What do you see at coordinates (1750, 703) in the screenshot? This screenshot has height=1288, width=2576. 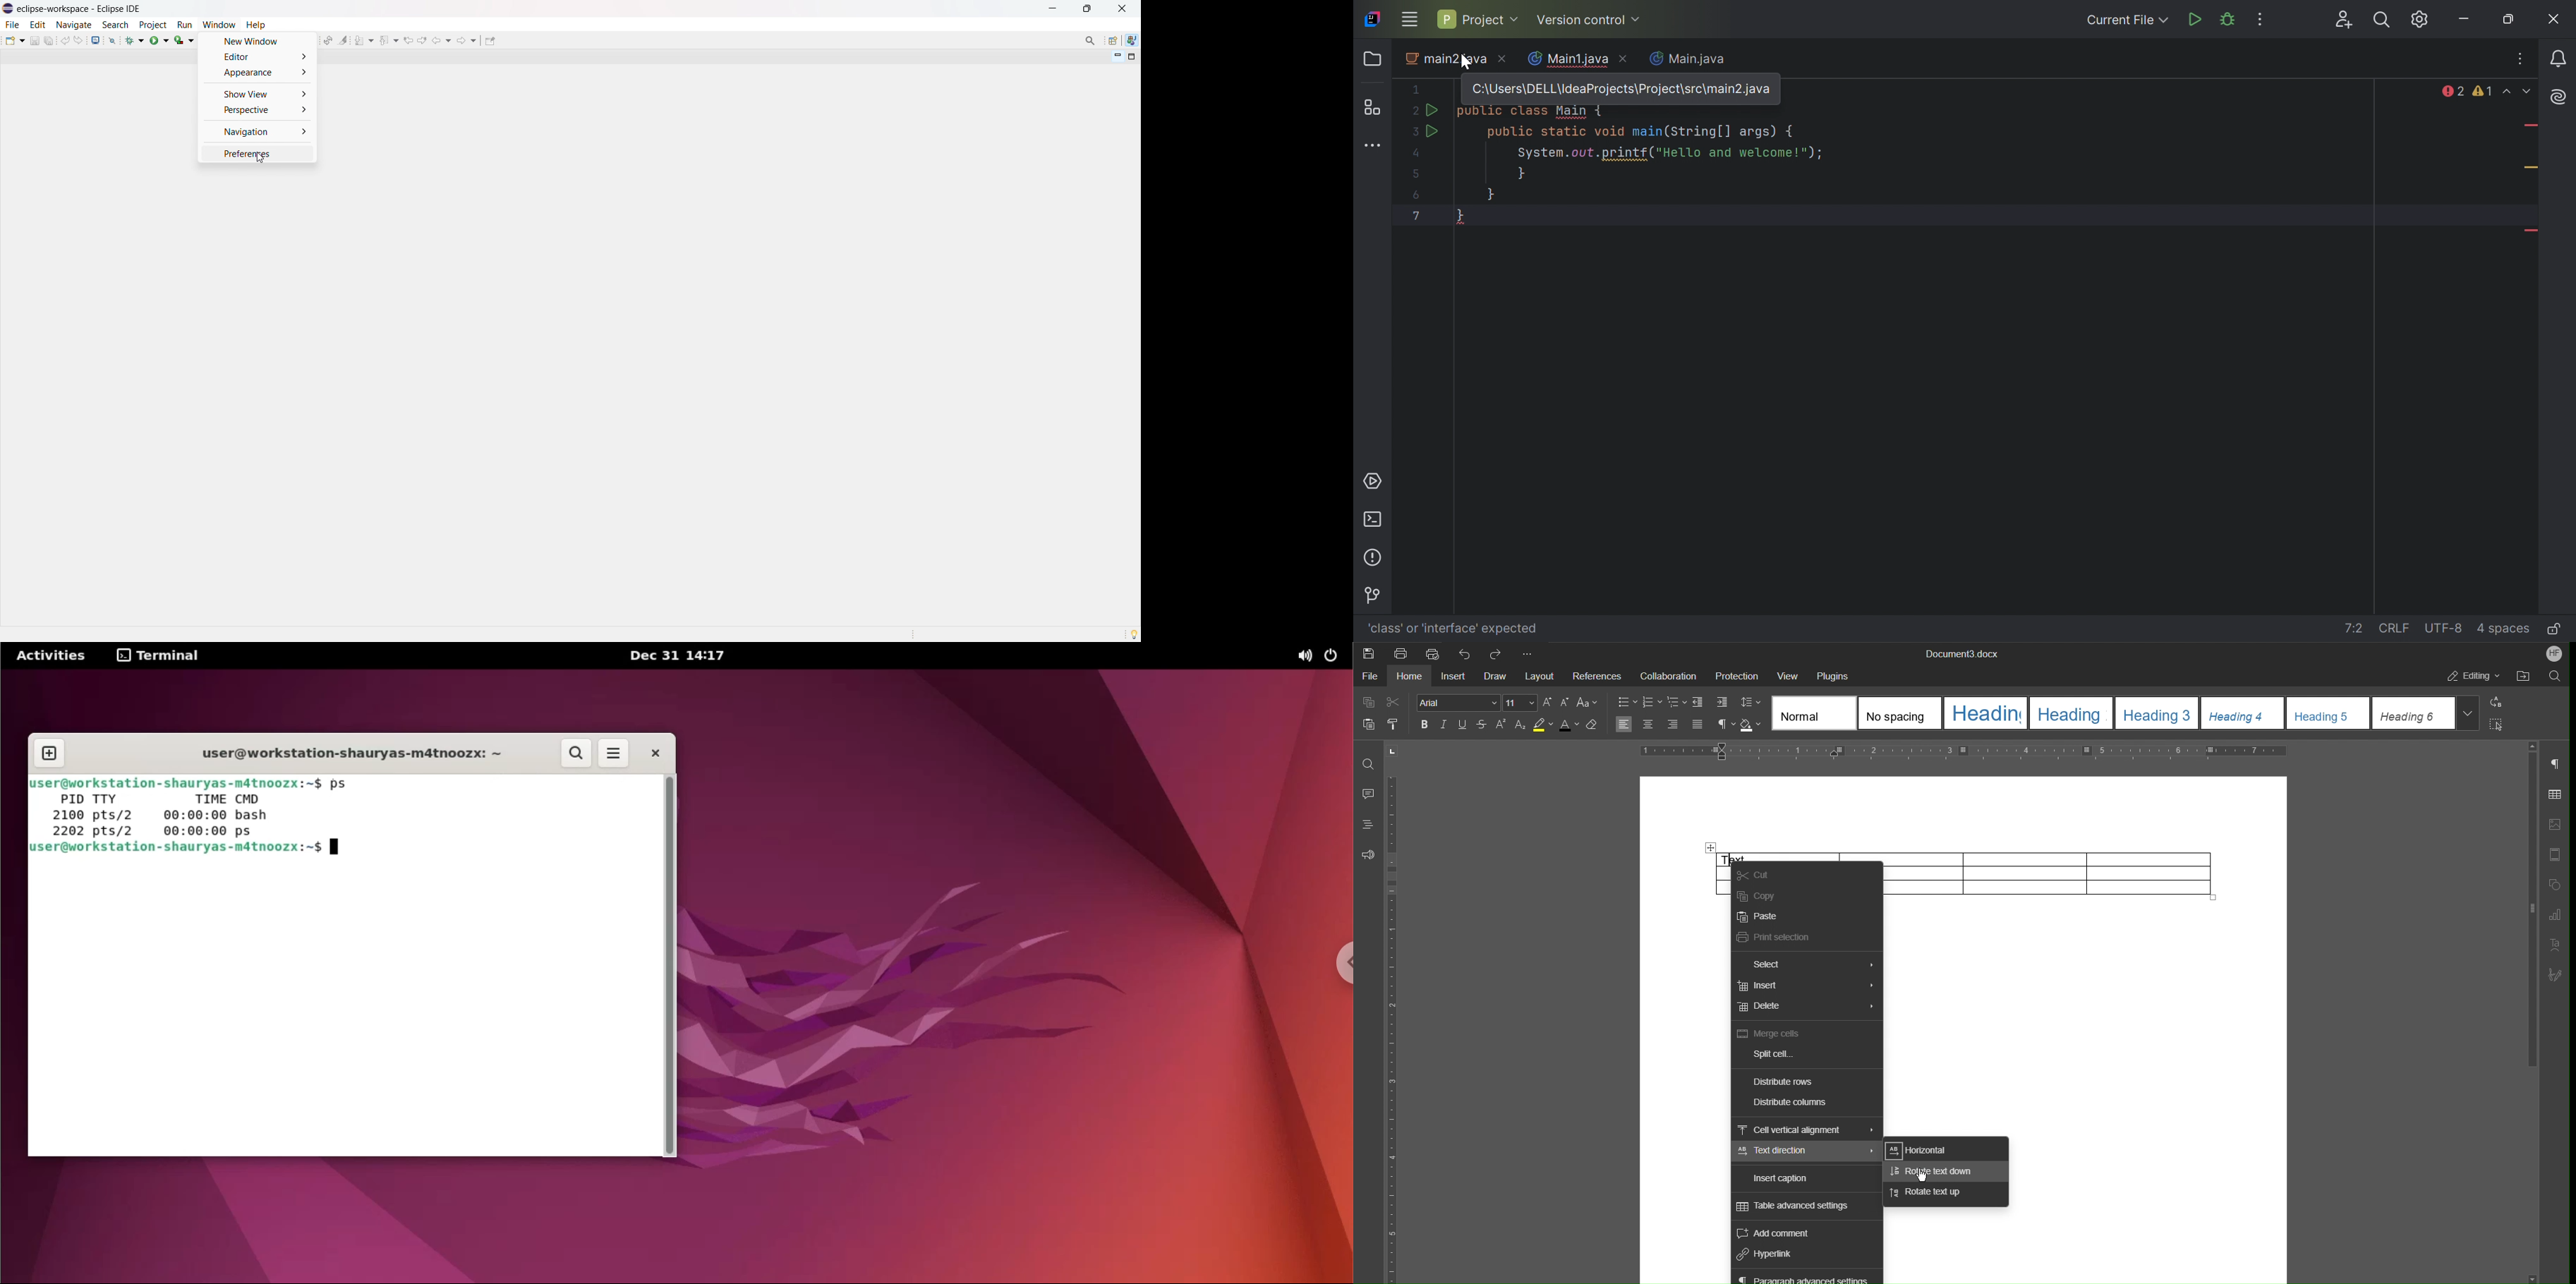 I see `Line Spacing` at bounding box center [1750, 703].